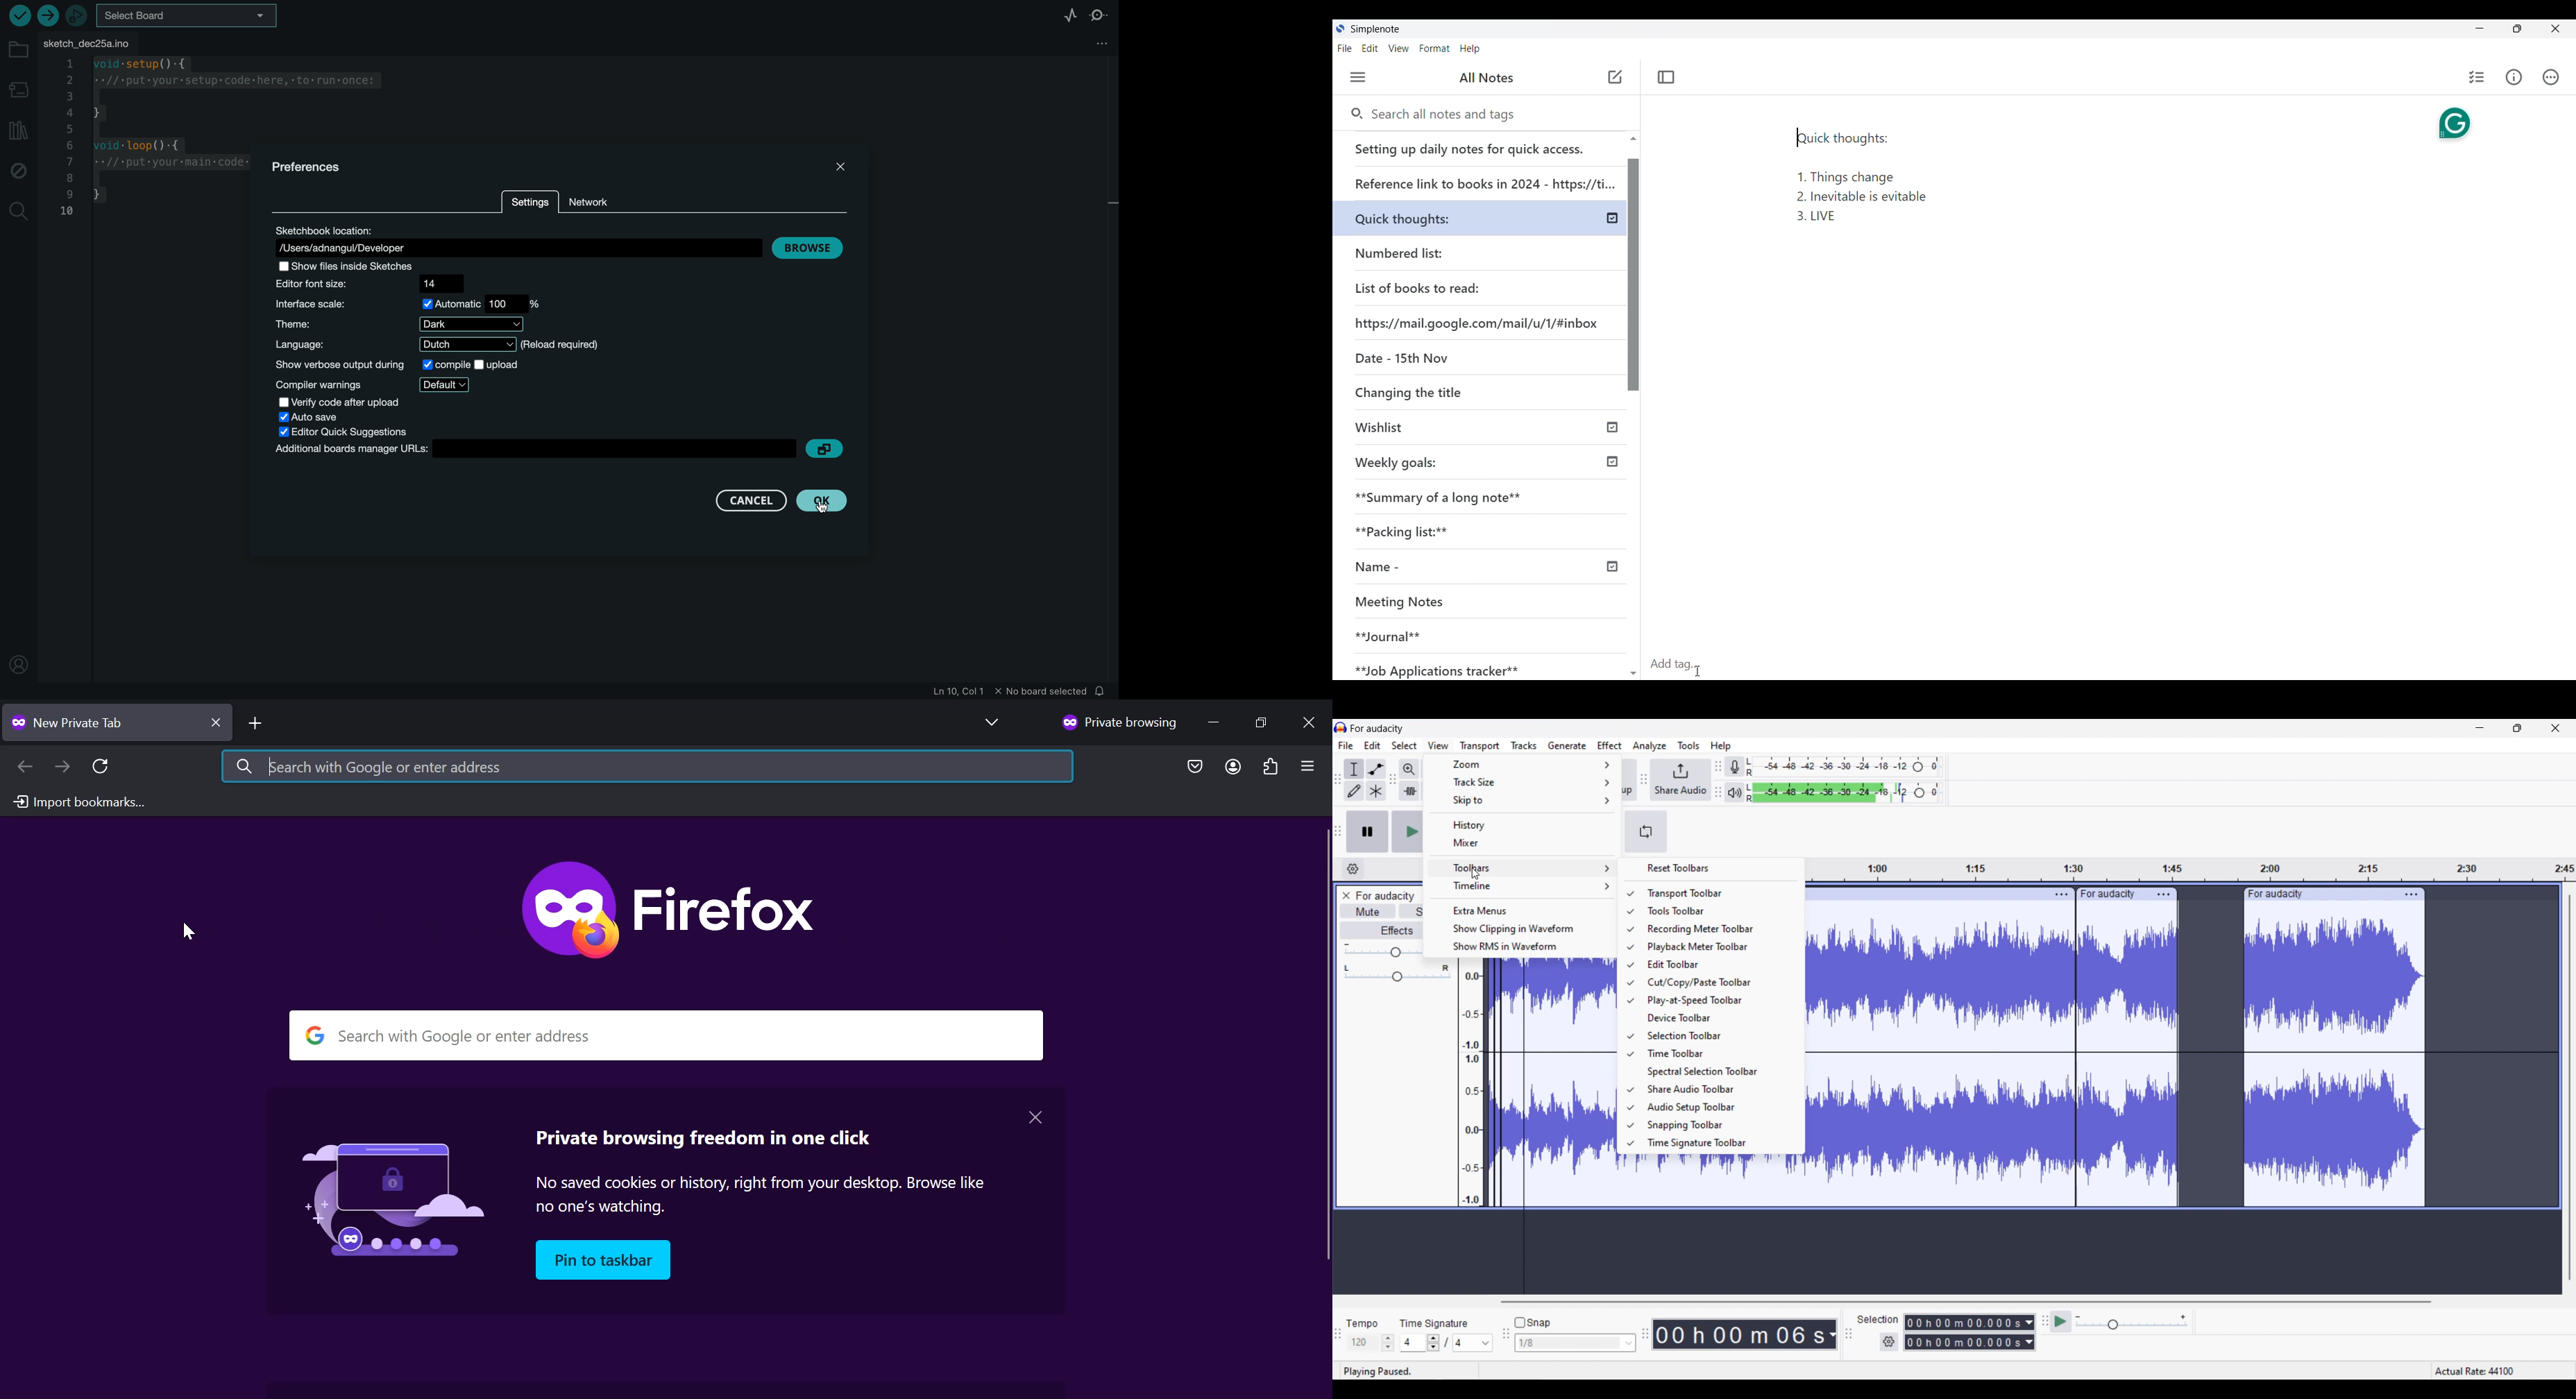 This screenshot has width=2576, height=1400. What do you see at coordinates (1717, 964) in the screenshot?
I see `Edit toolbar` at bounding box center [1717, 964].